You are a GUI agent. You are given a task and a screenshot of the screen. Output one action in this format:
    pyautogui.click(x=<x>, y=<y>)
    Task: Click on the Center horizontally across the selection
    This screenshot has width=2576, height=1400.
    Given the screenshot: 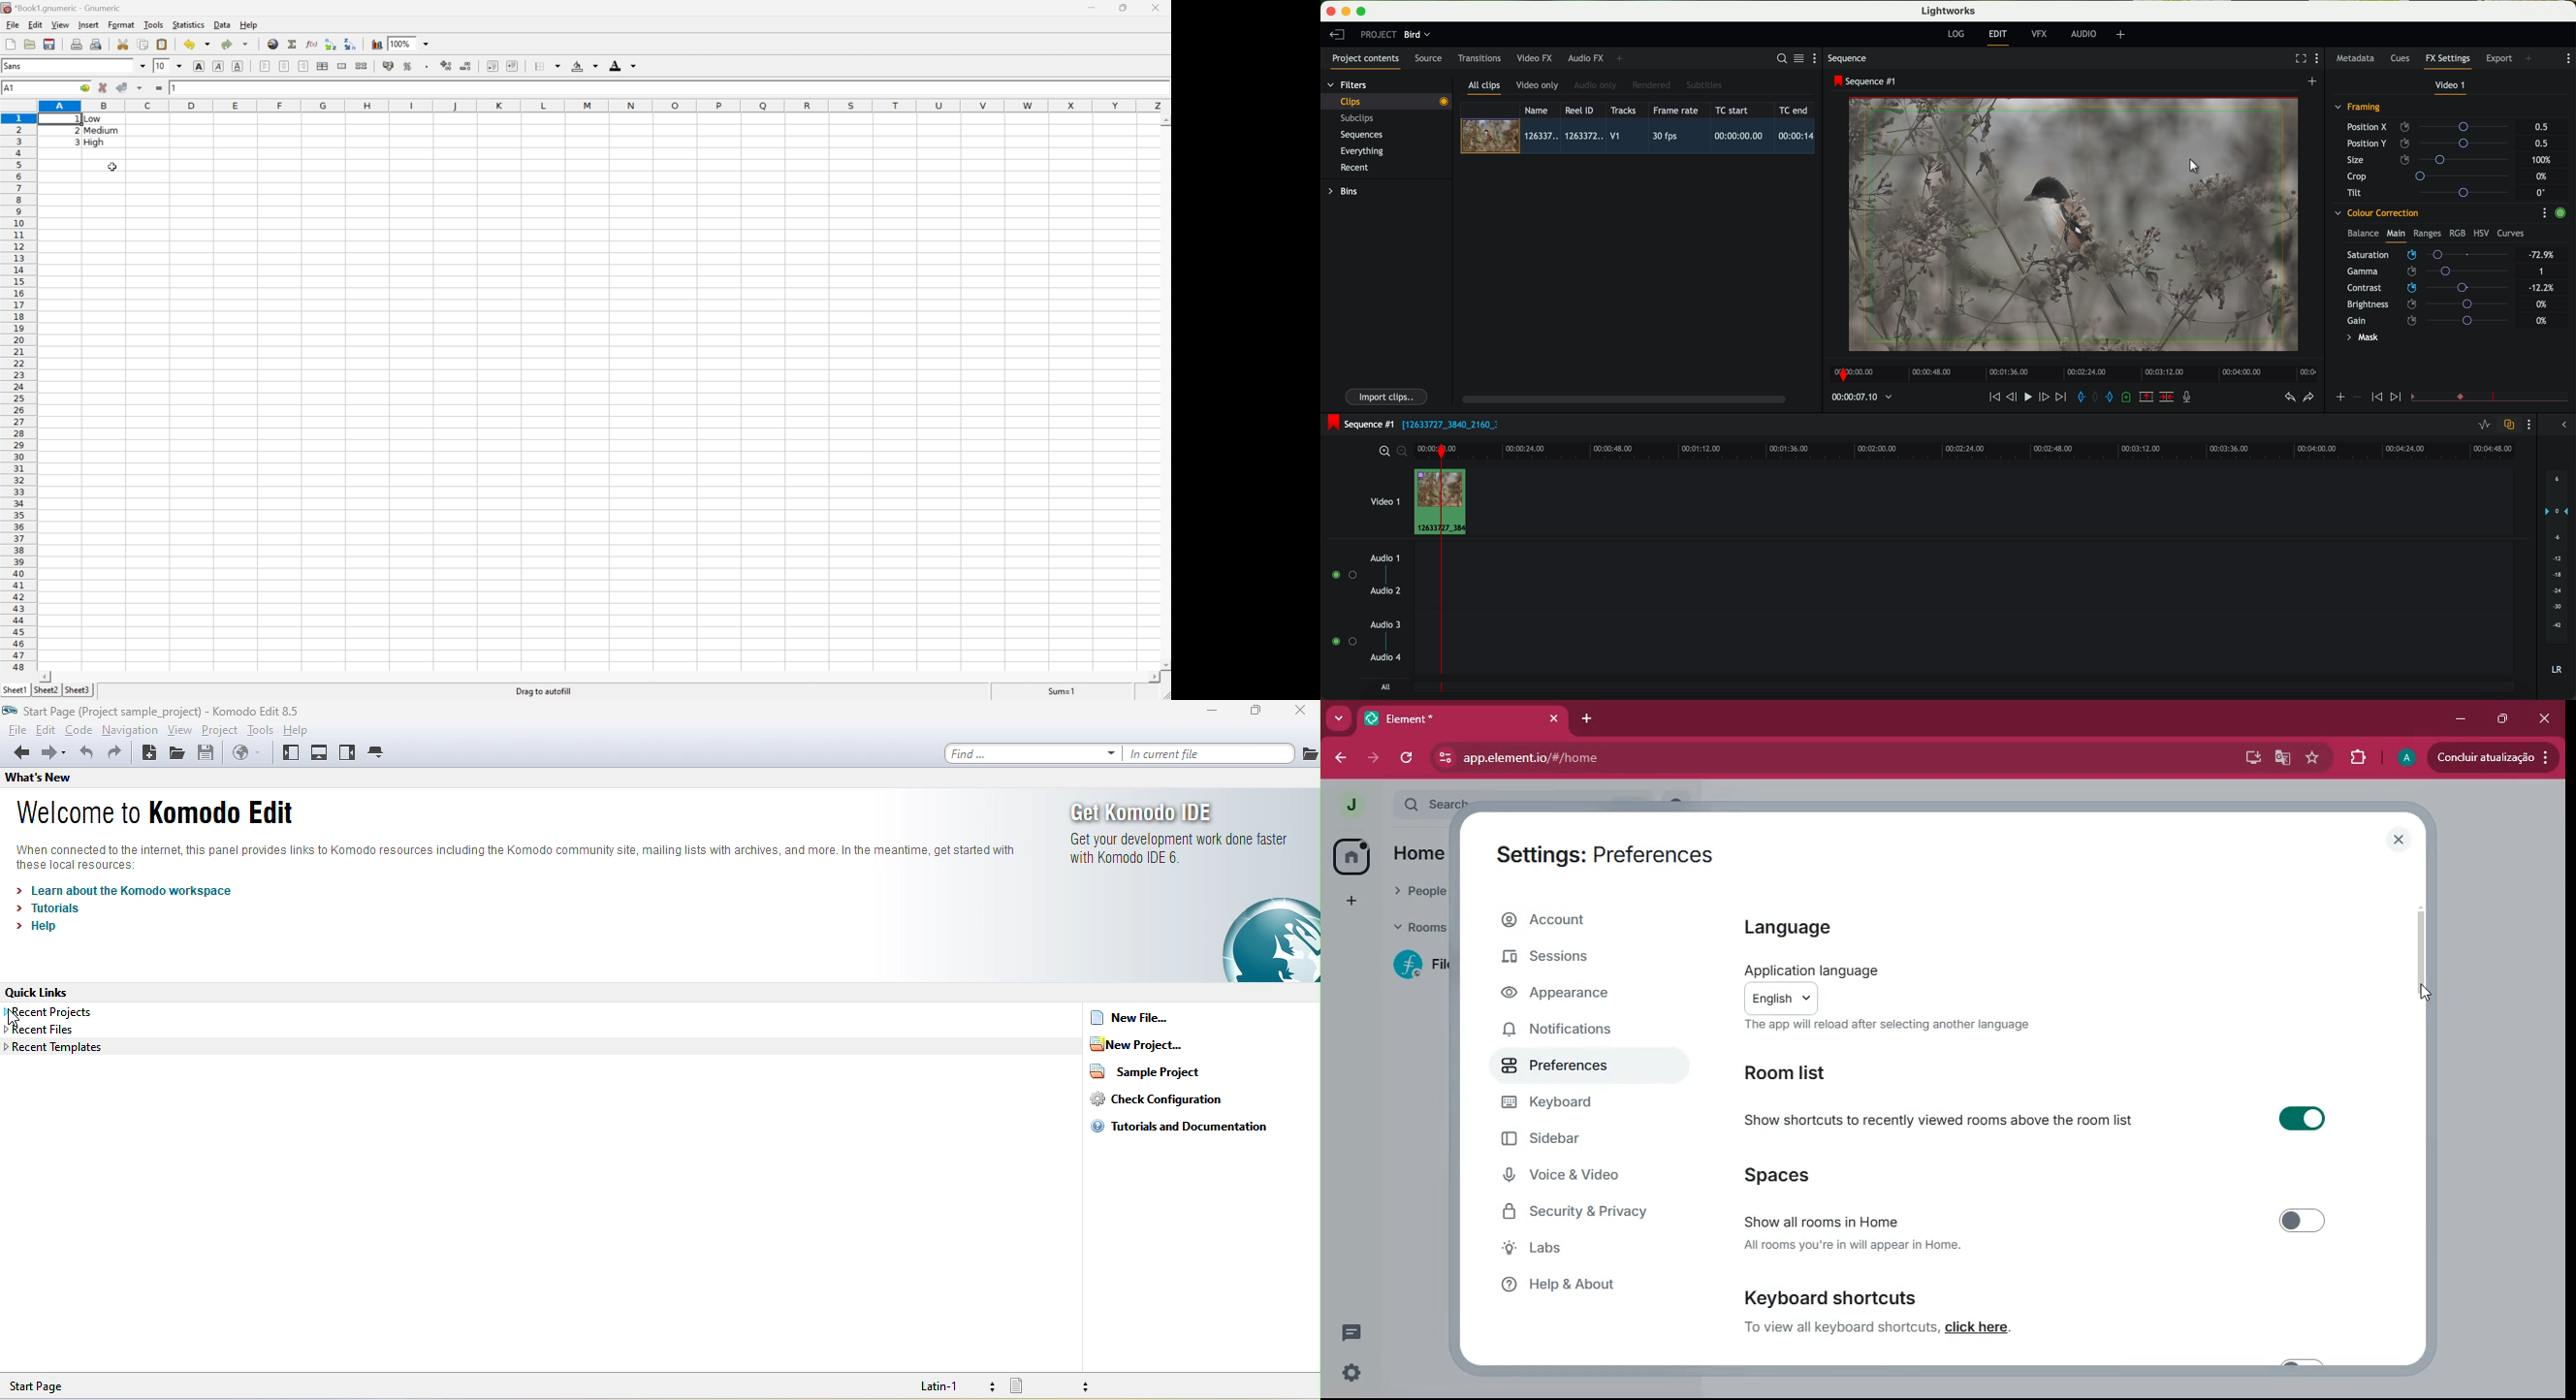 What is the action you would take?
    pyautogui.click(x=322, y=65)
    